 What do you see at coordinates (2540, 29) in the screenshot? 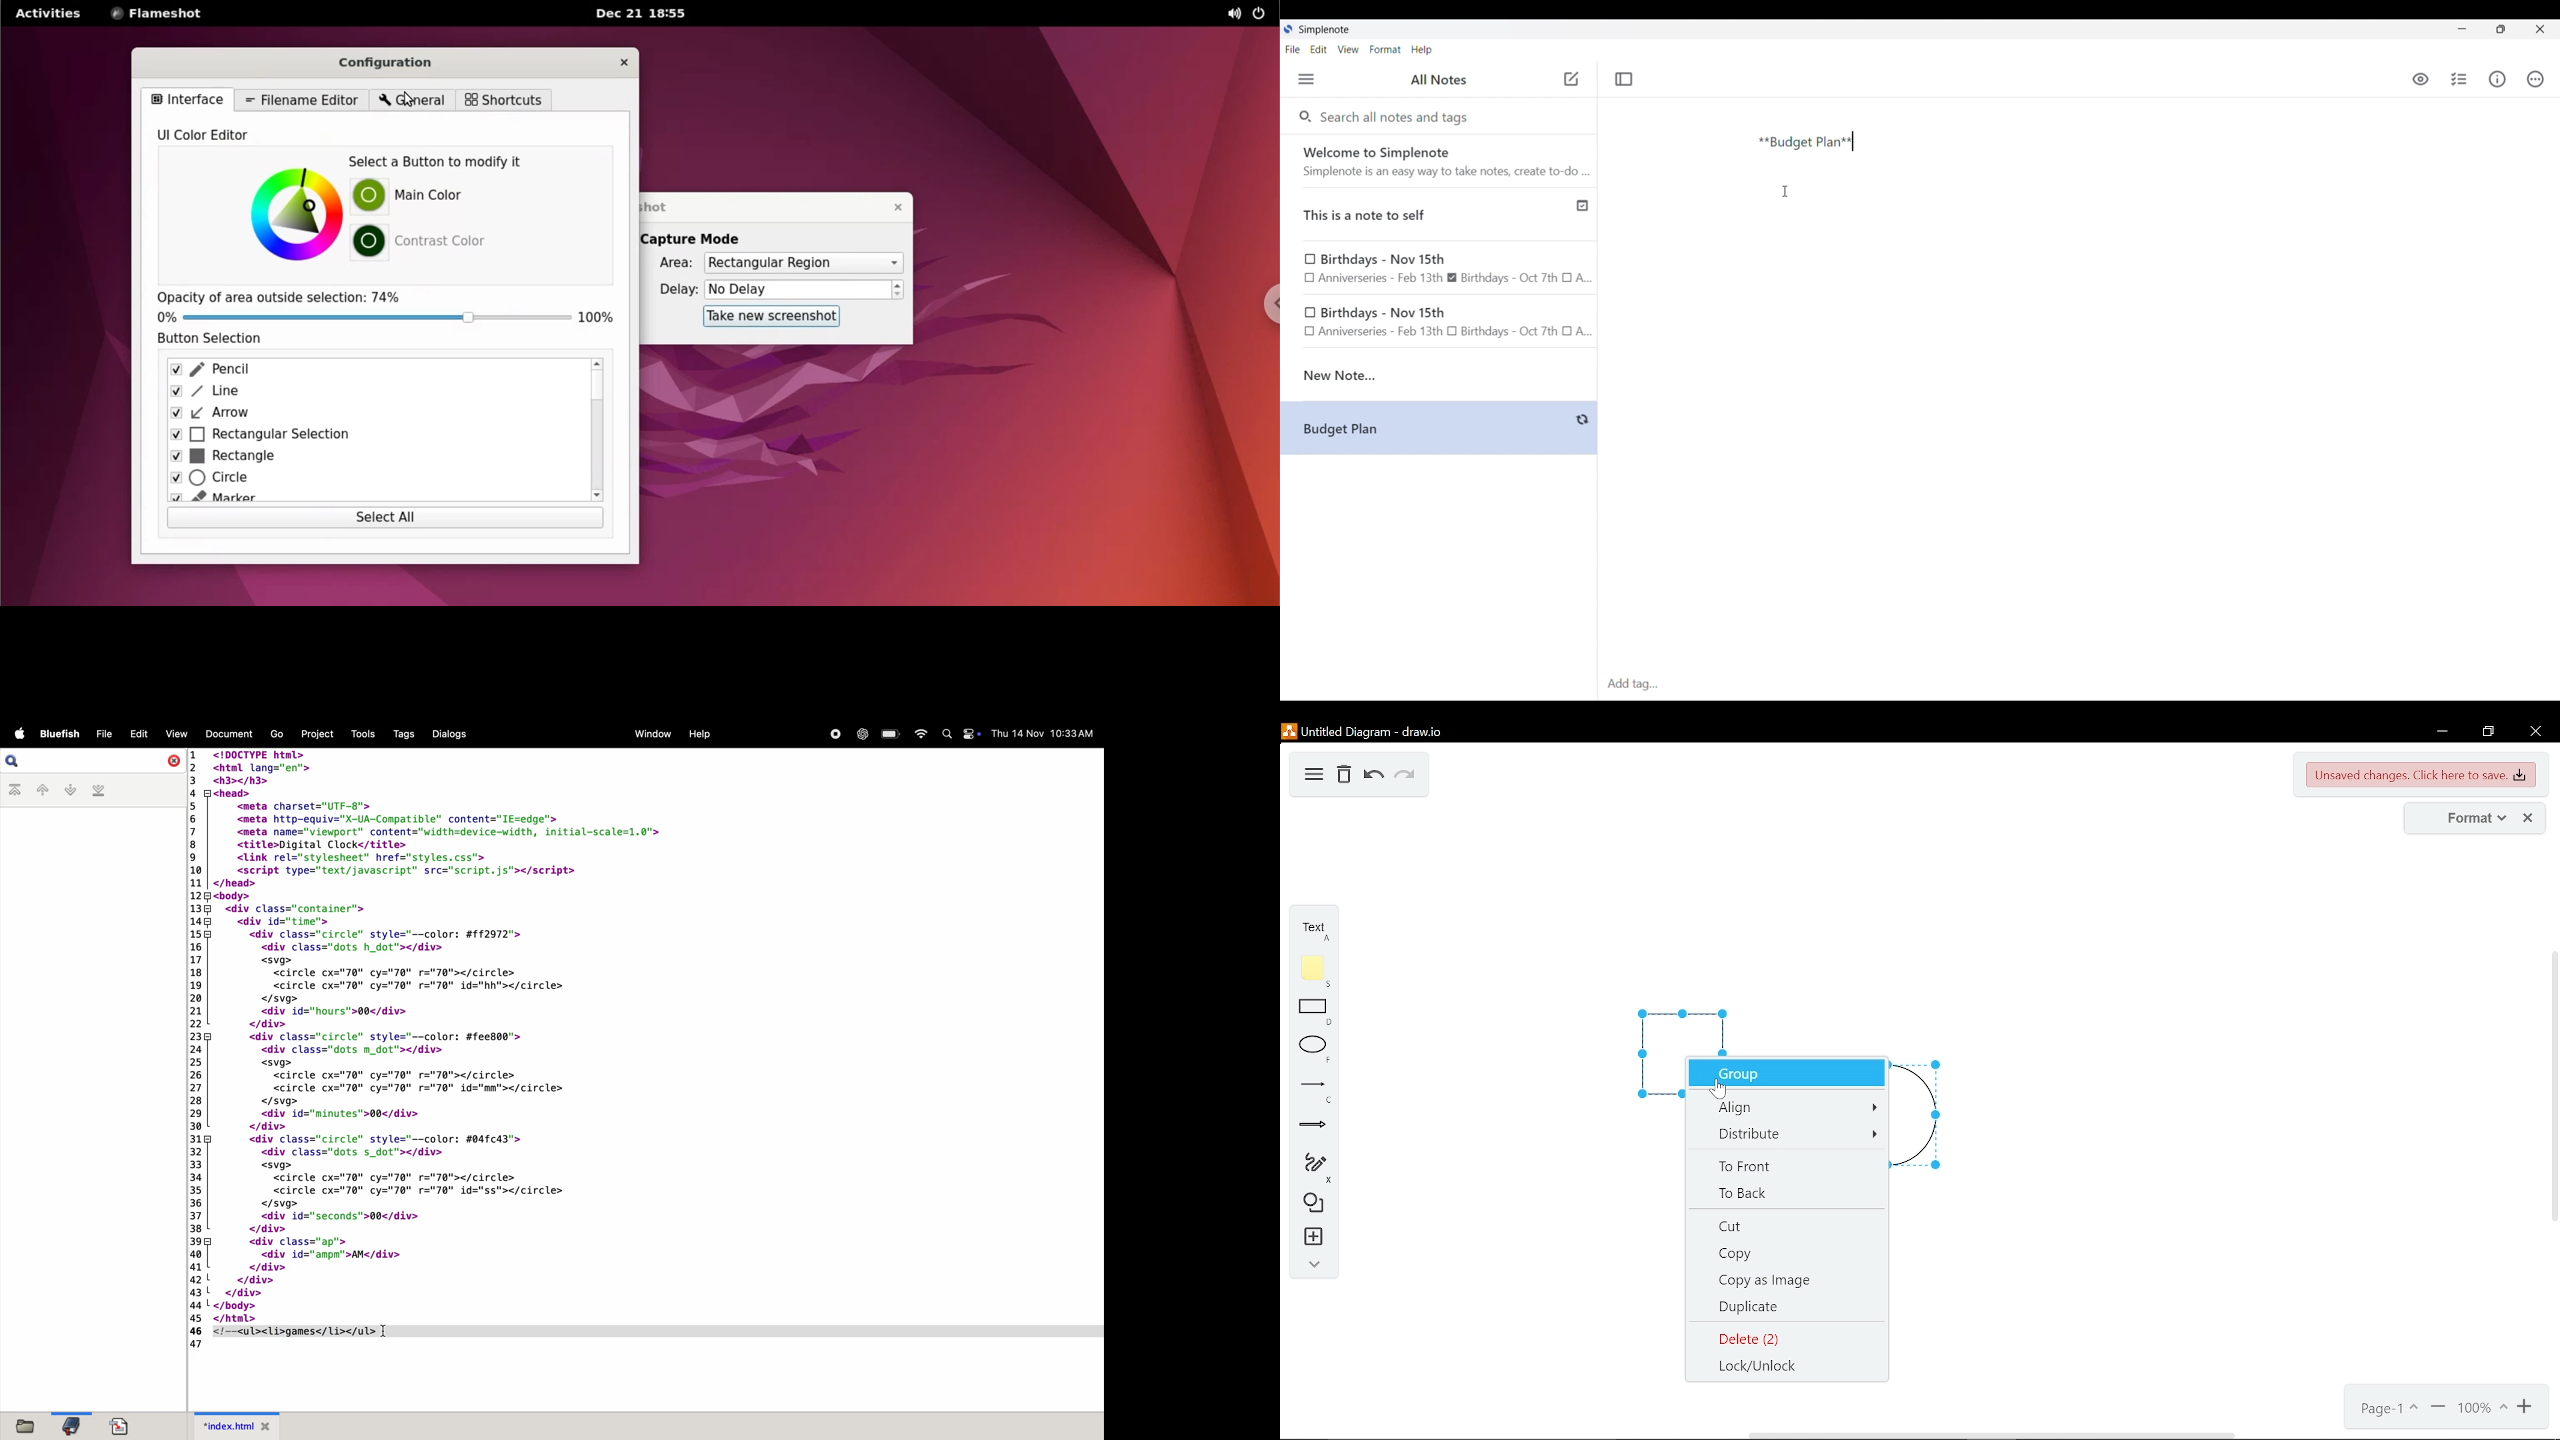
I see `Close interface` at bounding box center [2540, 29].